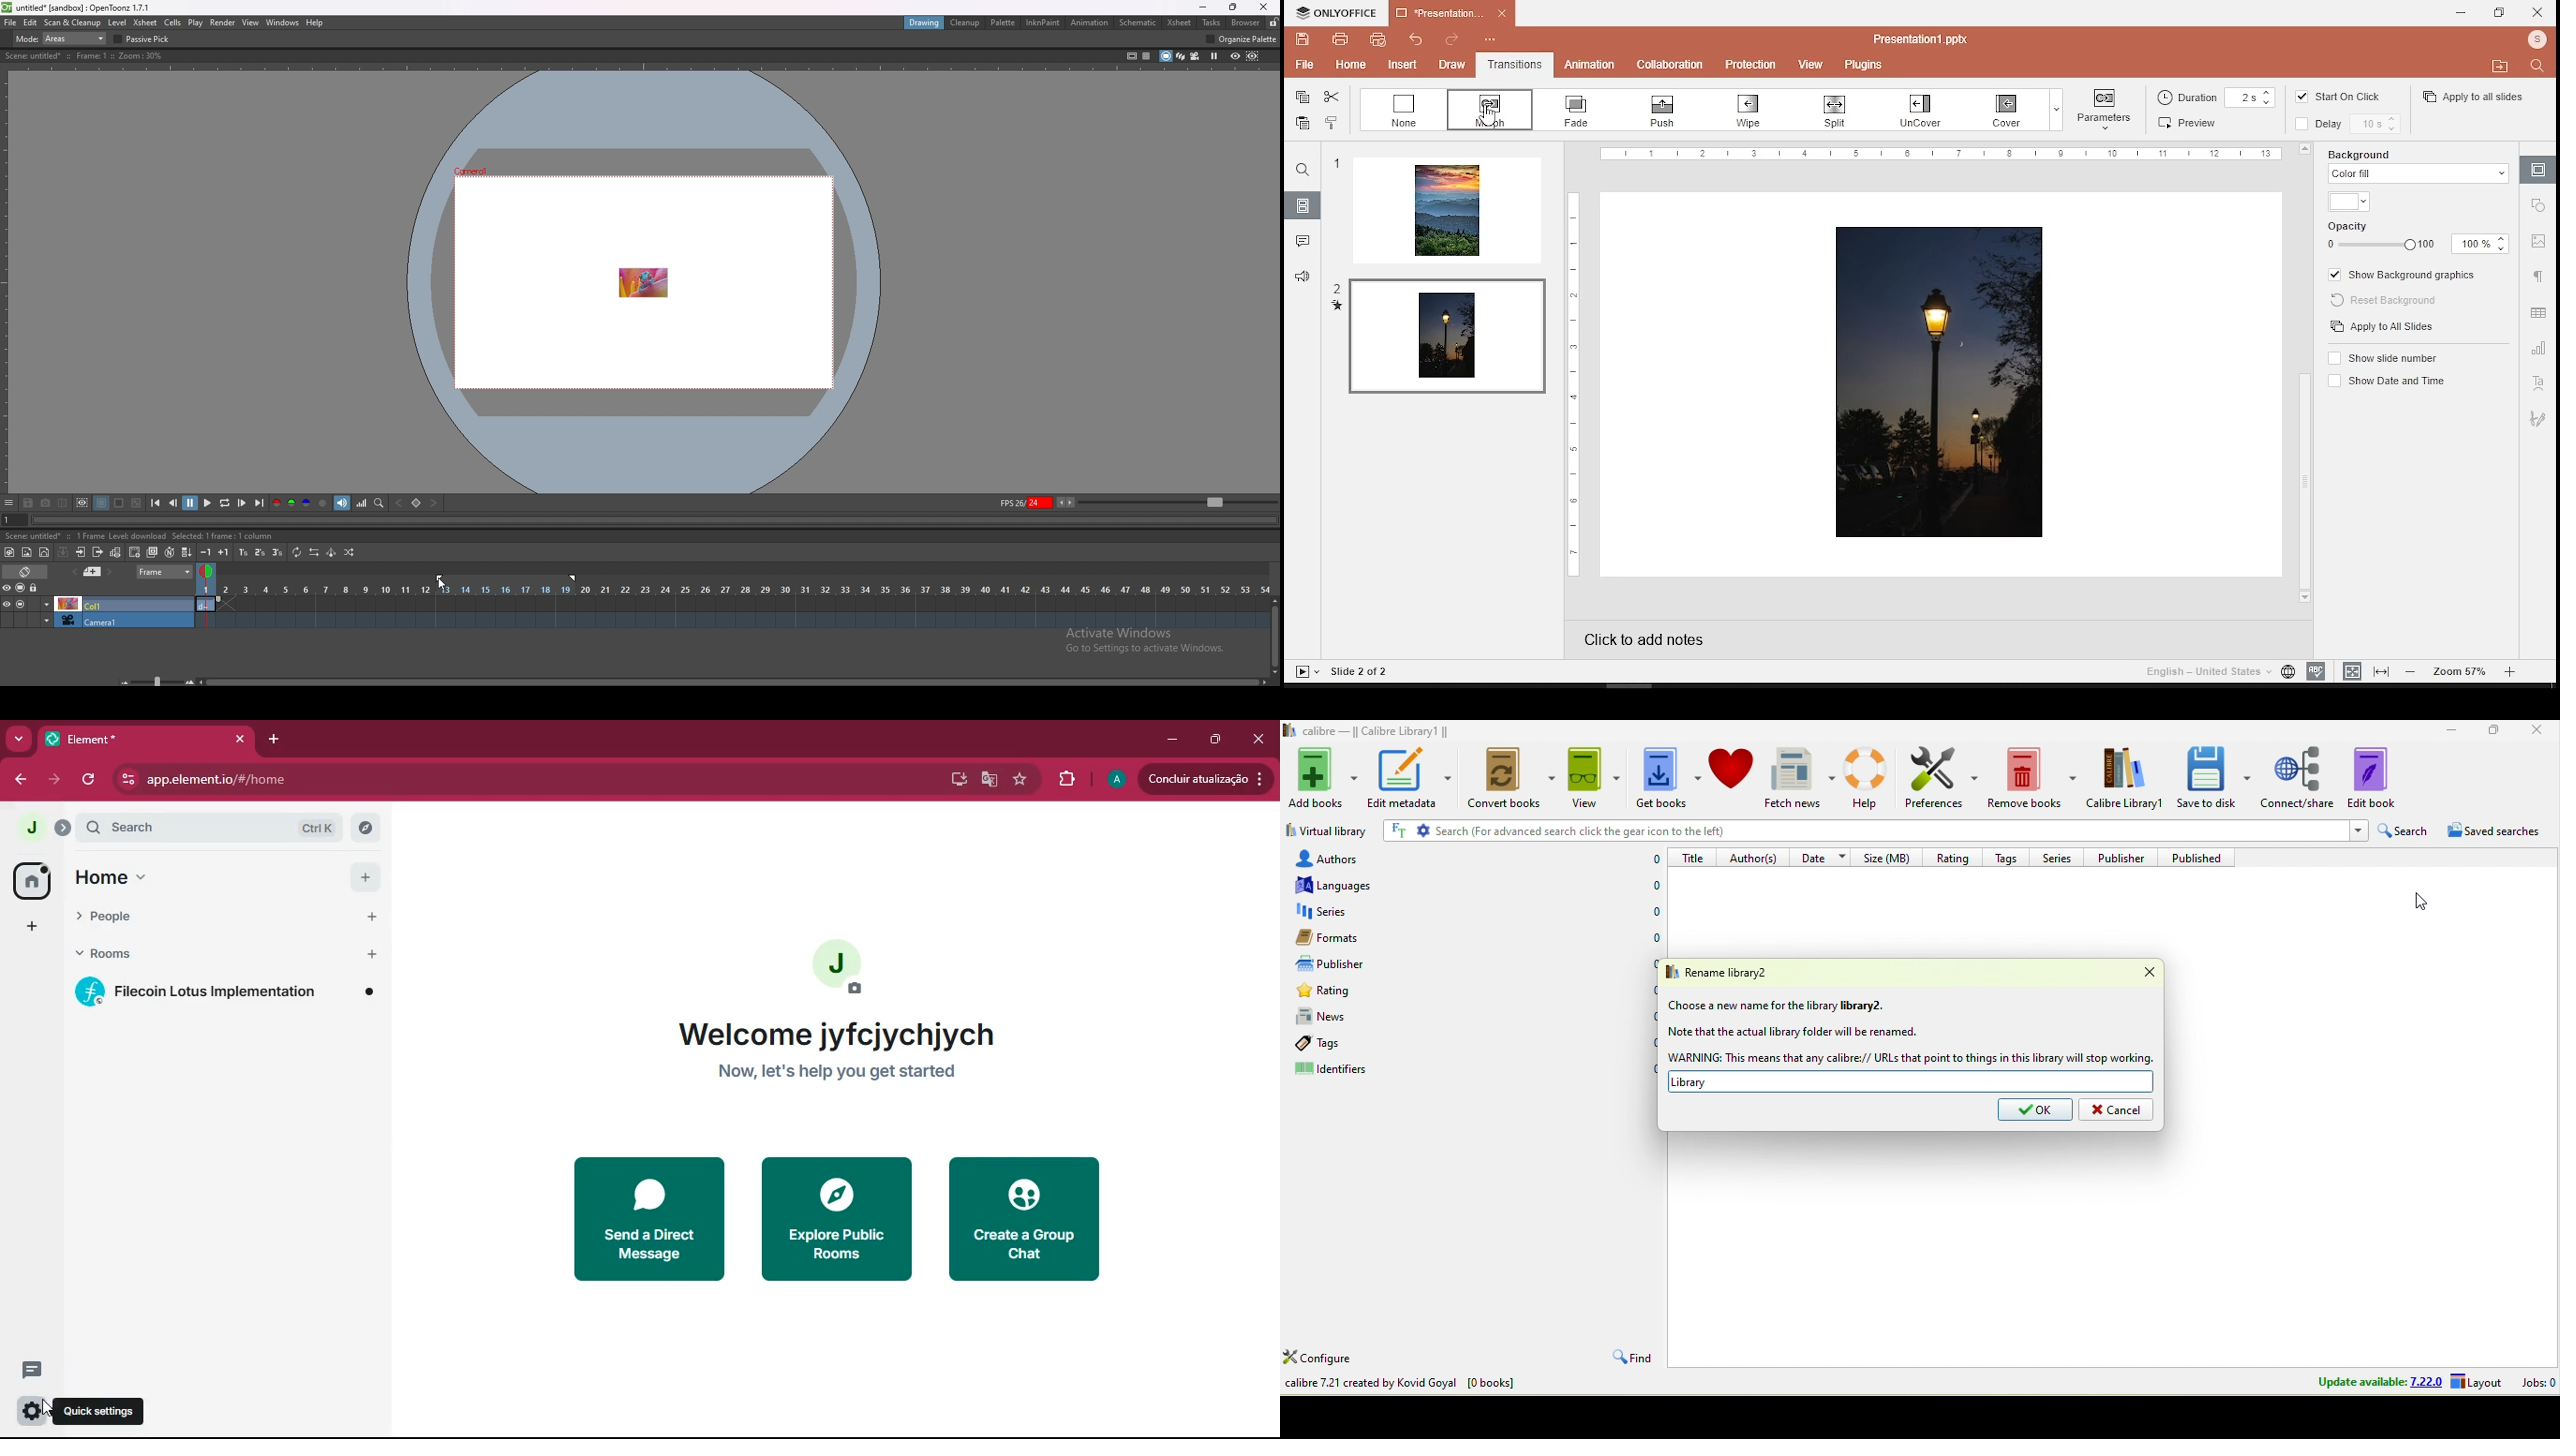 This screenshot has height=1456, width=2576. I want to click on redo, so click(1450, 37).